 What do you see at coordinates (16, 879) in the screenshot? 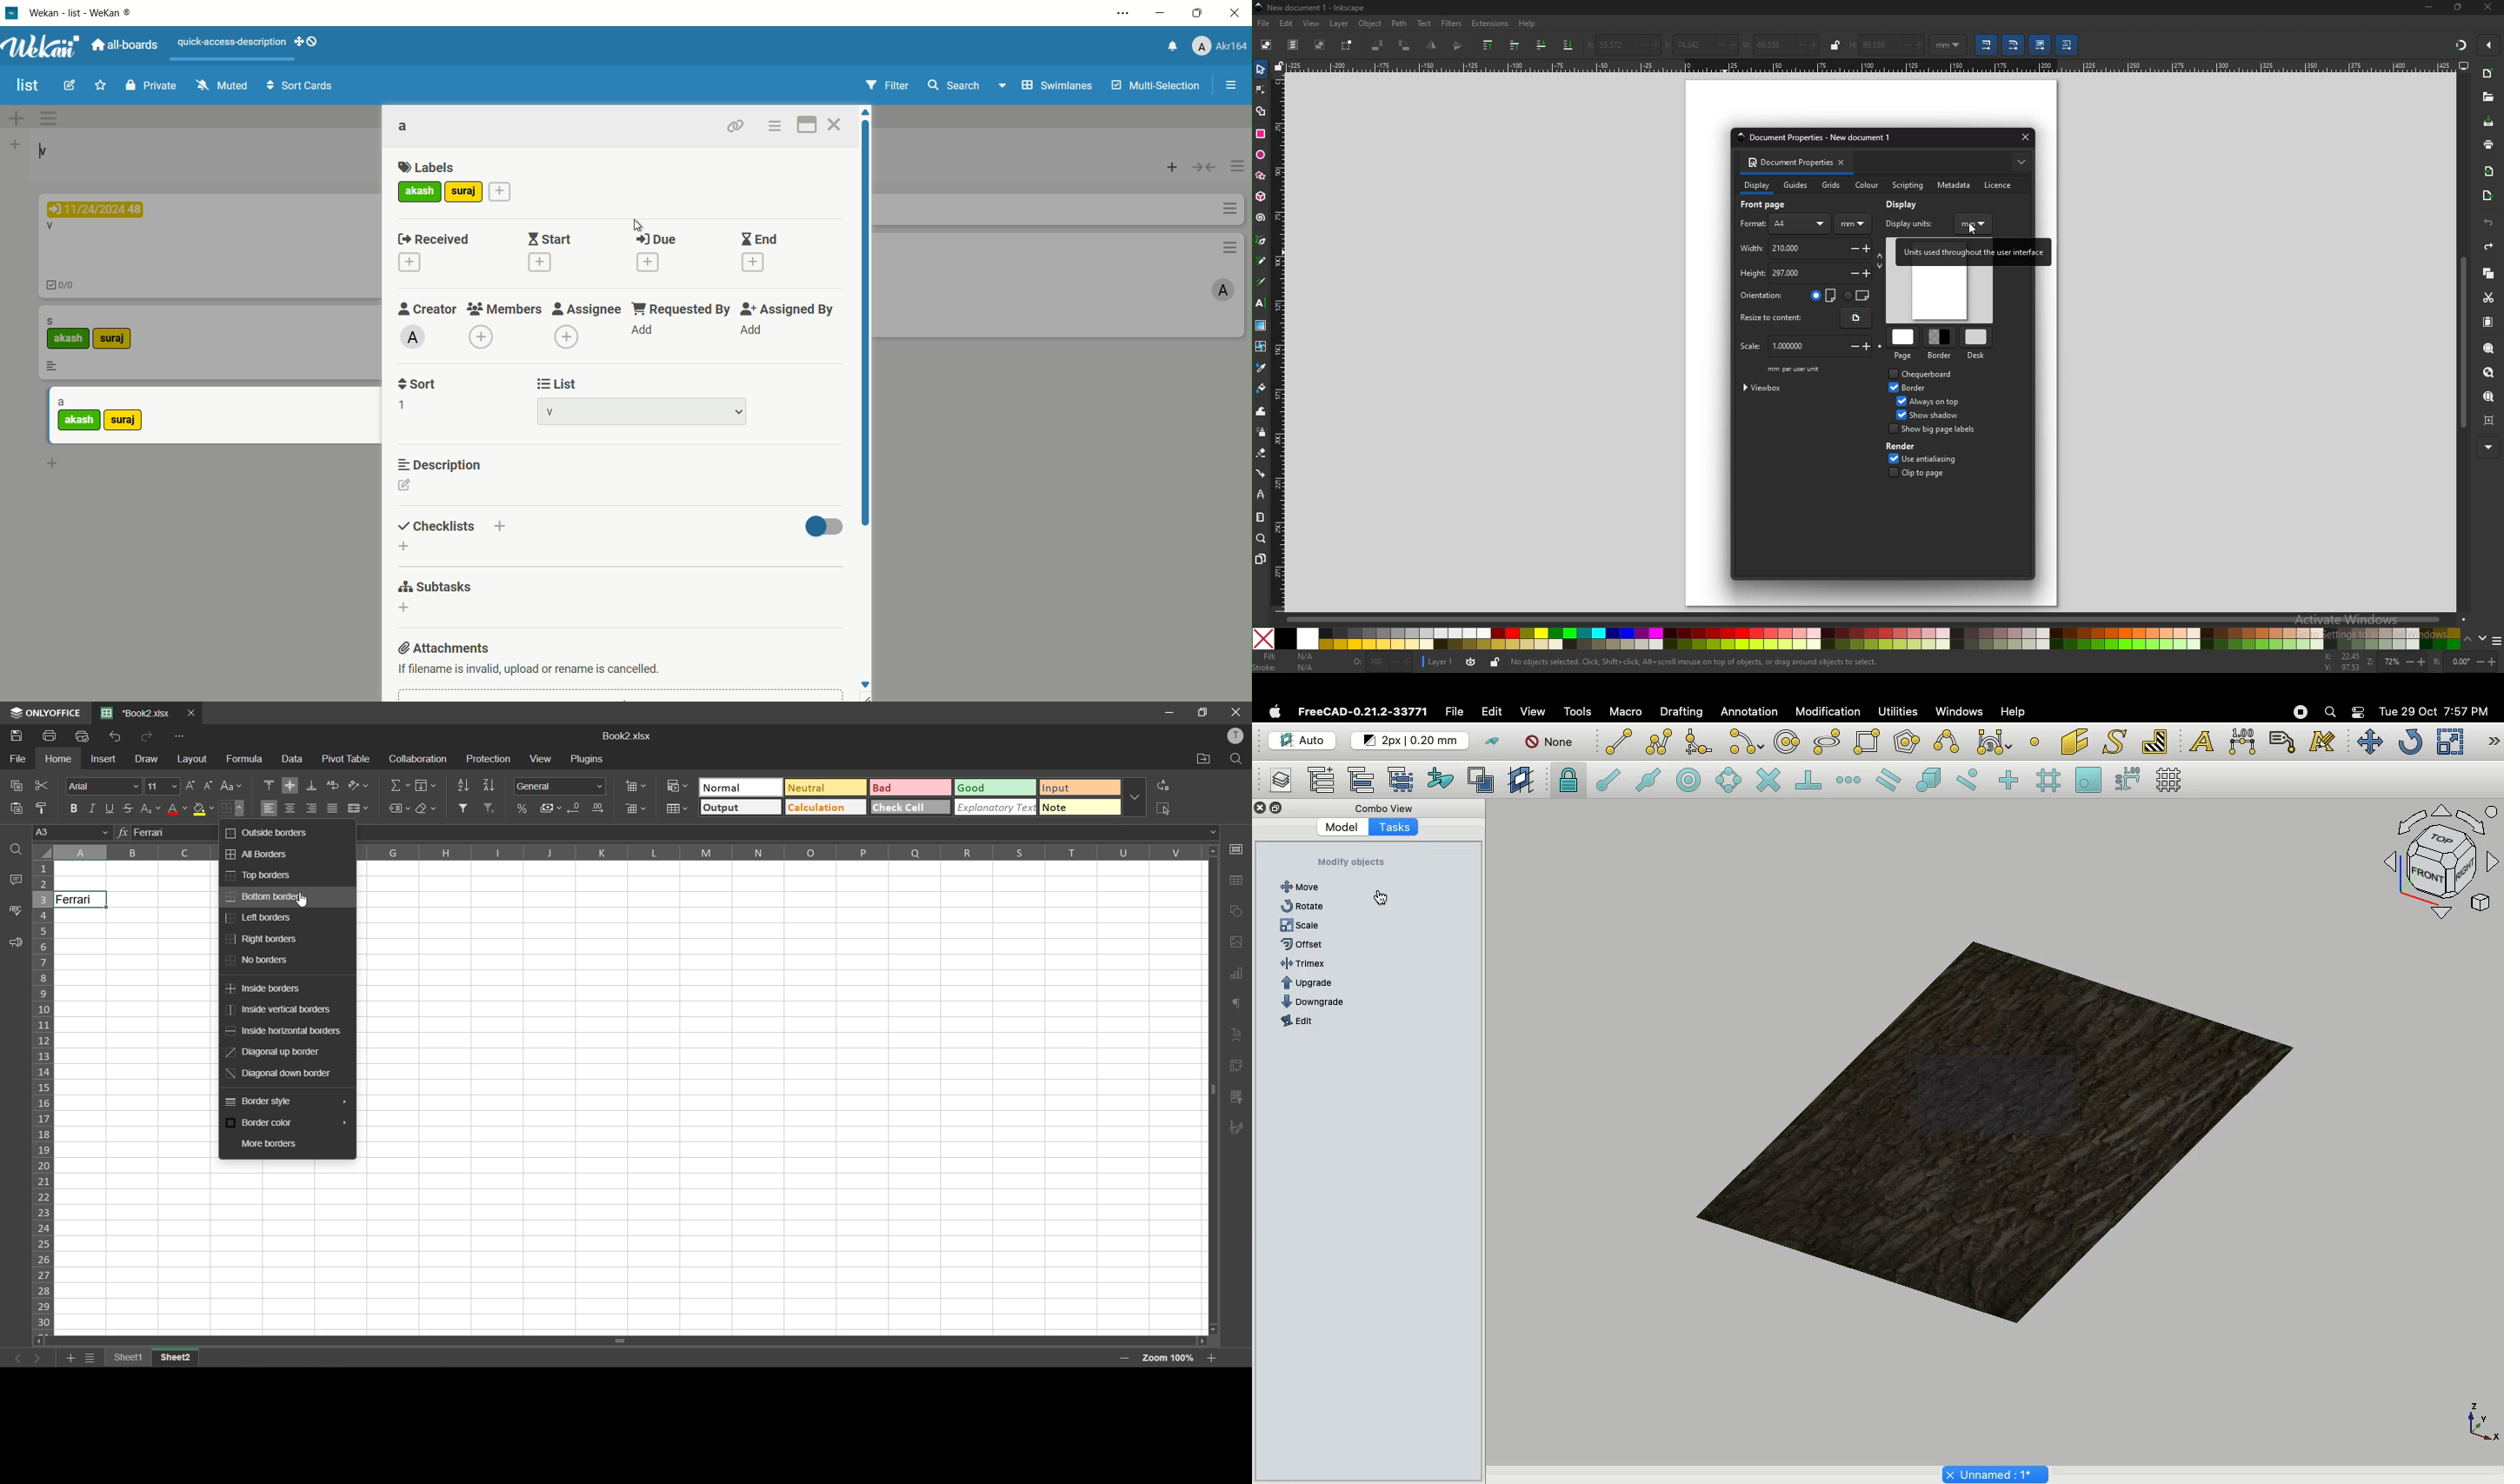
I see `comments` at bounding box center [16, 879].